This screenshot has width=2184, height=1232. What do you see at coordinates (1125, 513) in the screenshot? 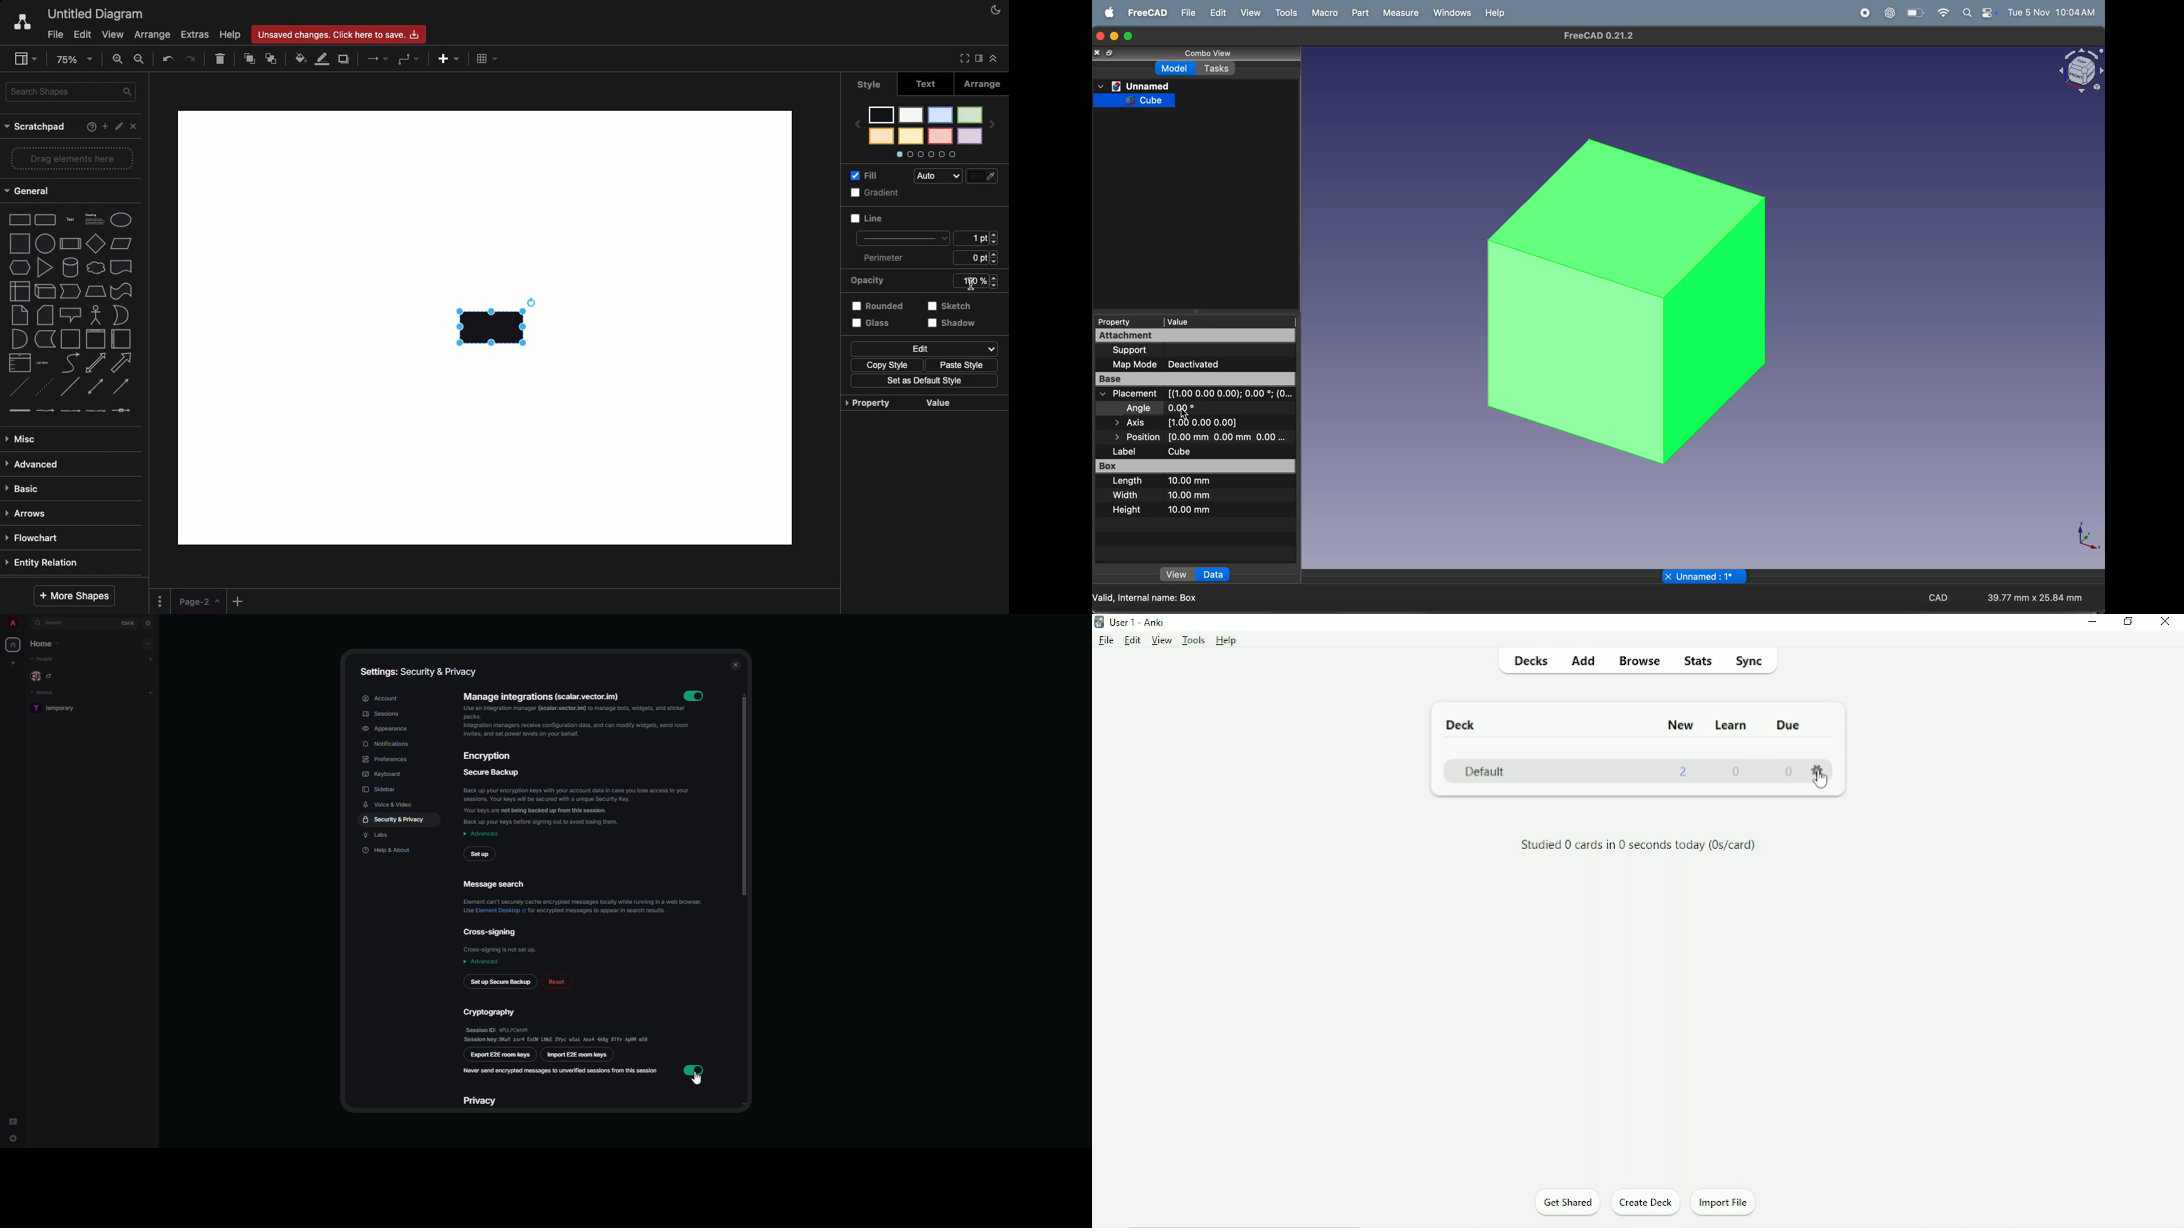
I see `height` at bounding box center [1125, 513].